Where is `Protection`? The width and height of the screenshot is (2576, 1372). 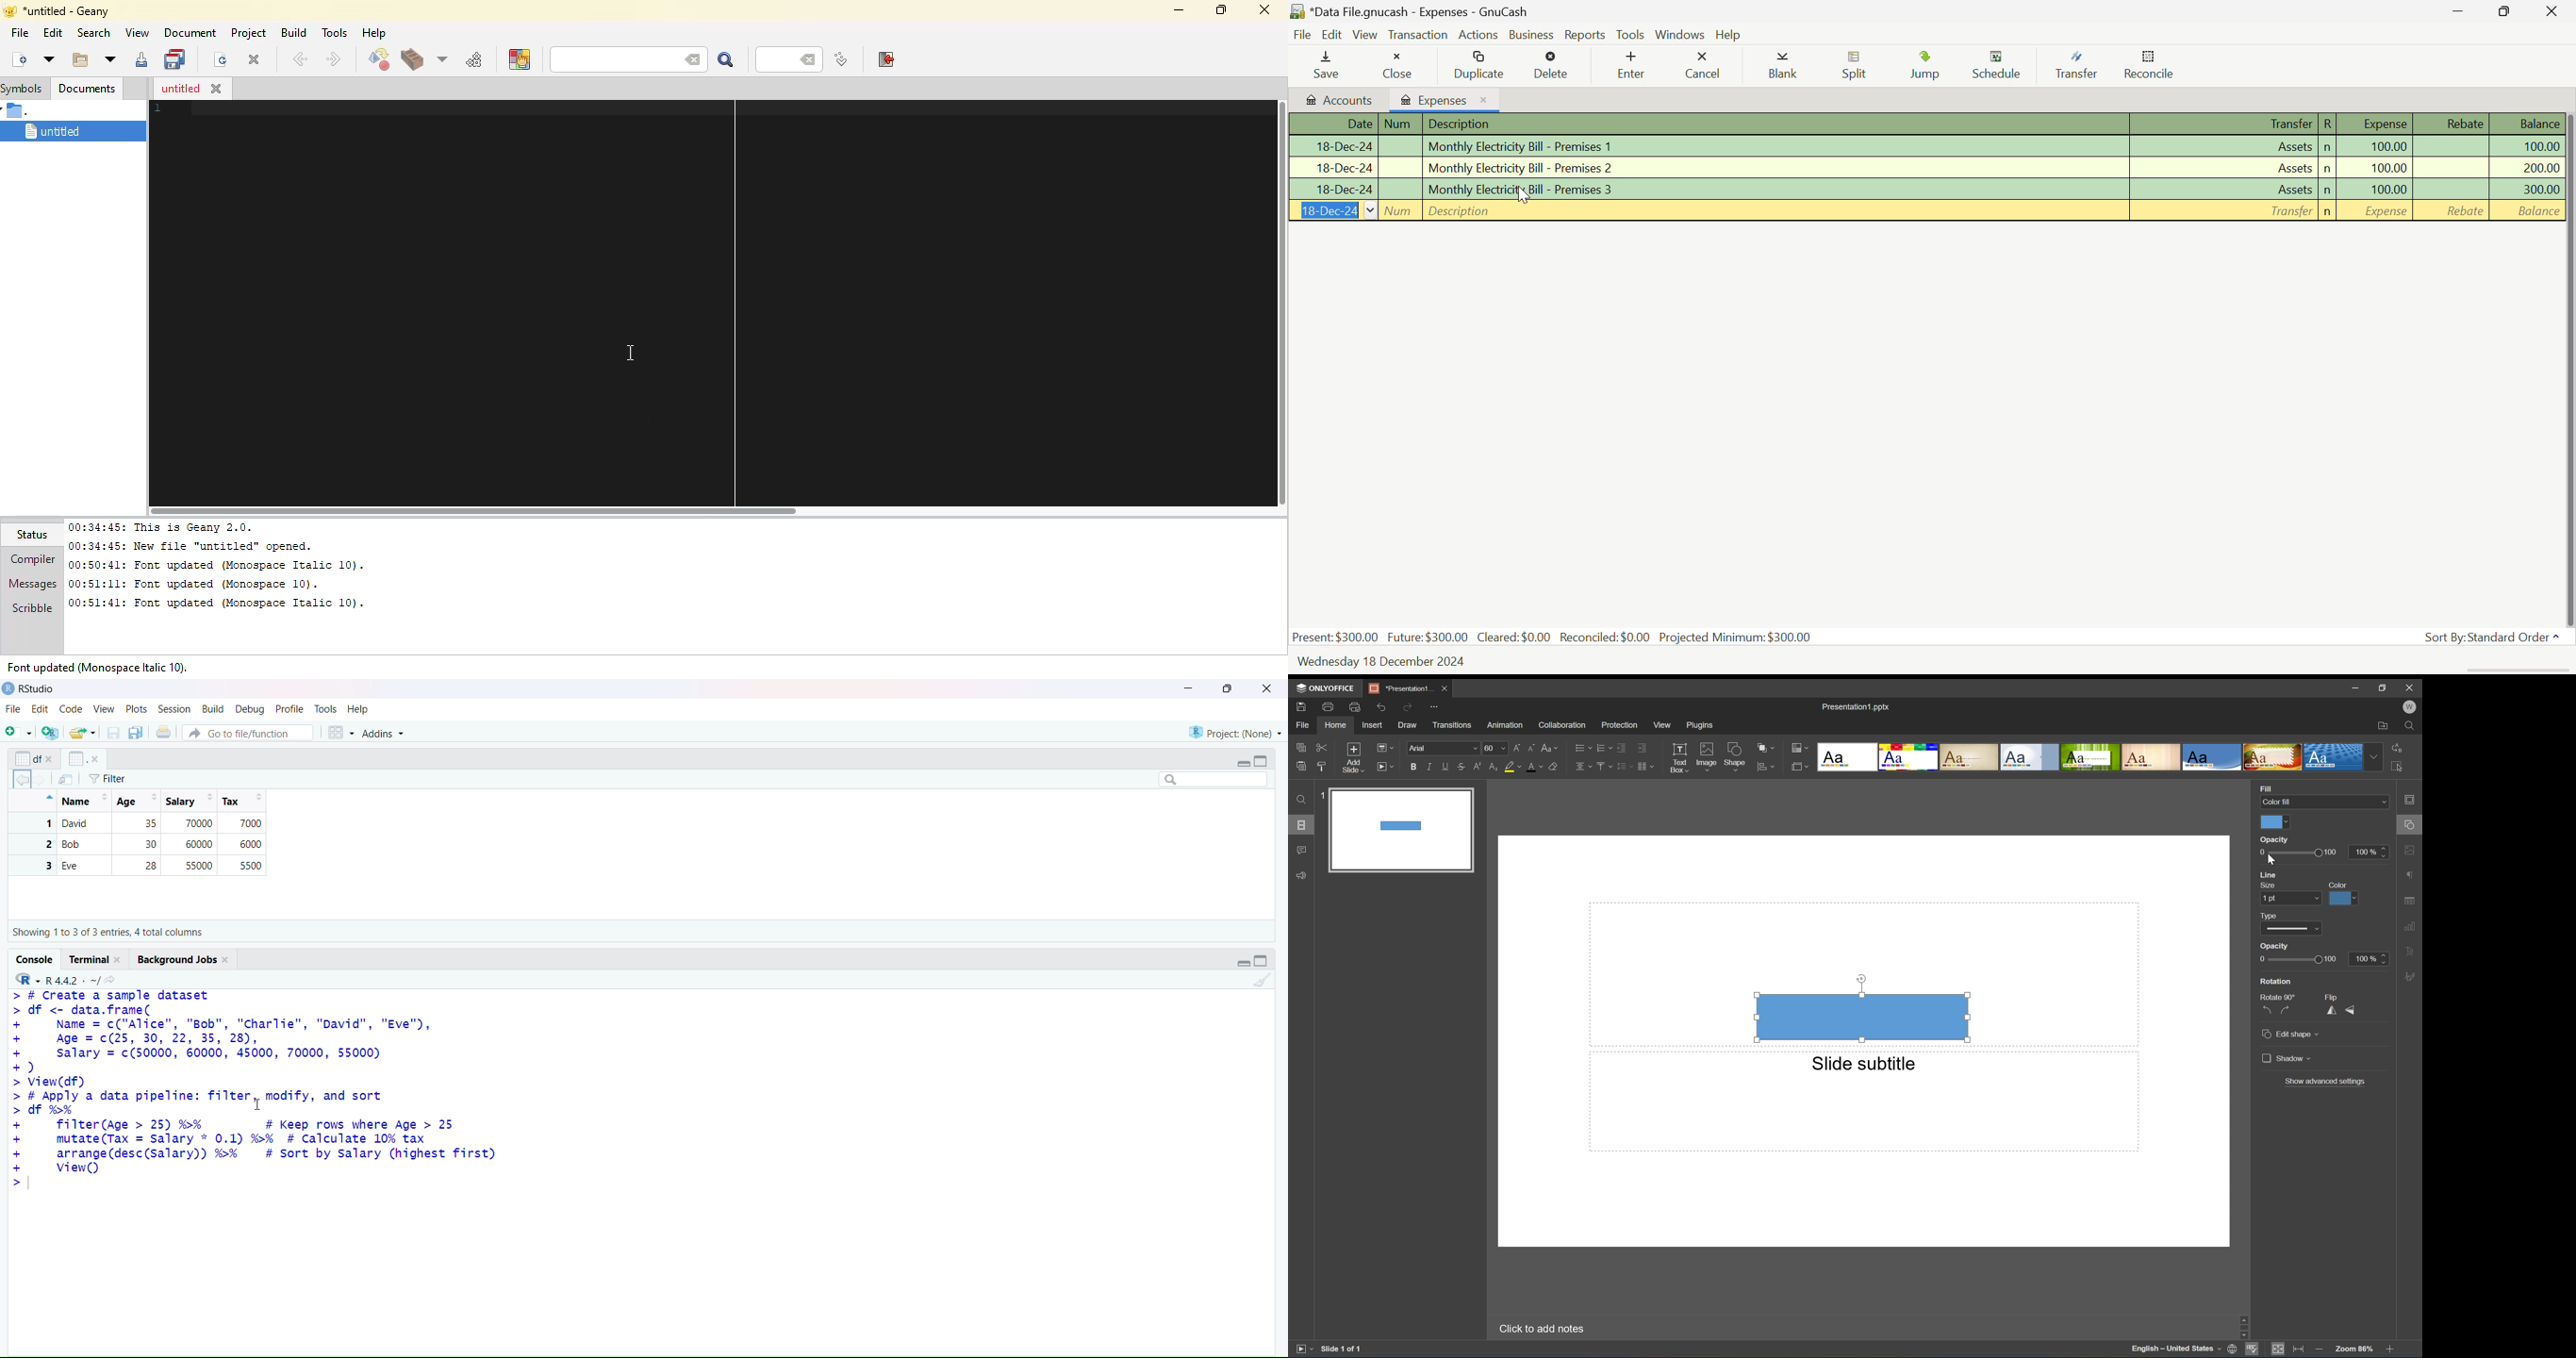 Protection is located at coordinates (1619, 724).